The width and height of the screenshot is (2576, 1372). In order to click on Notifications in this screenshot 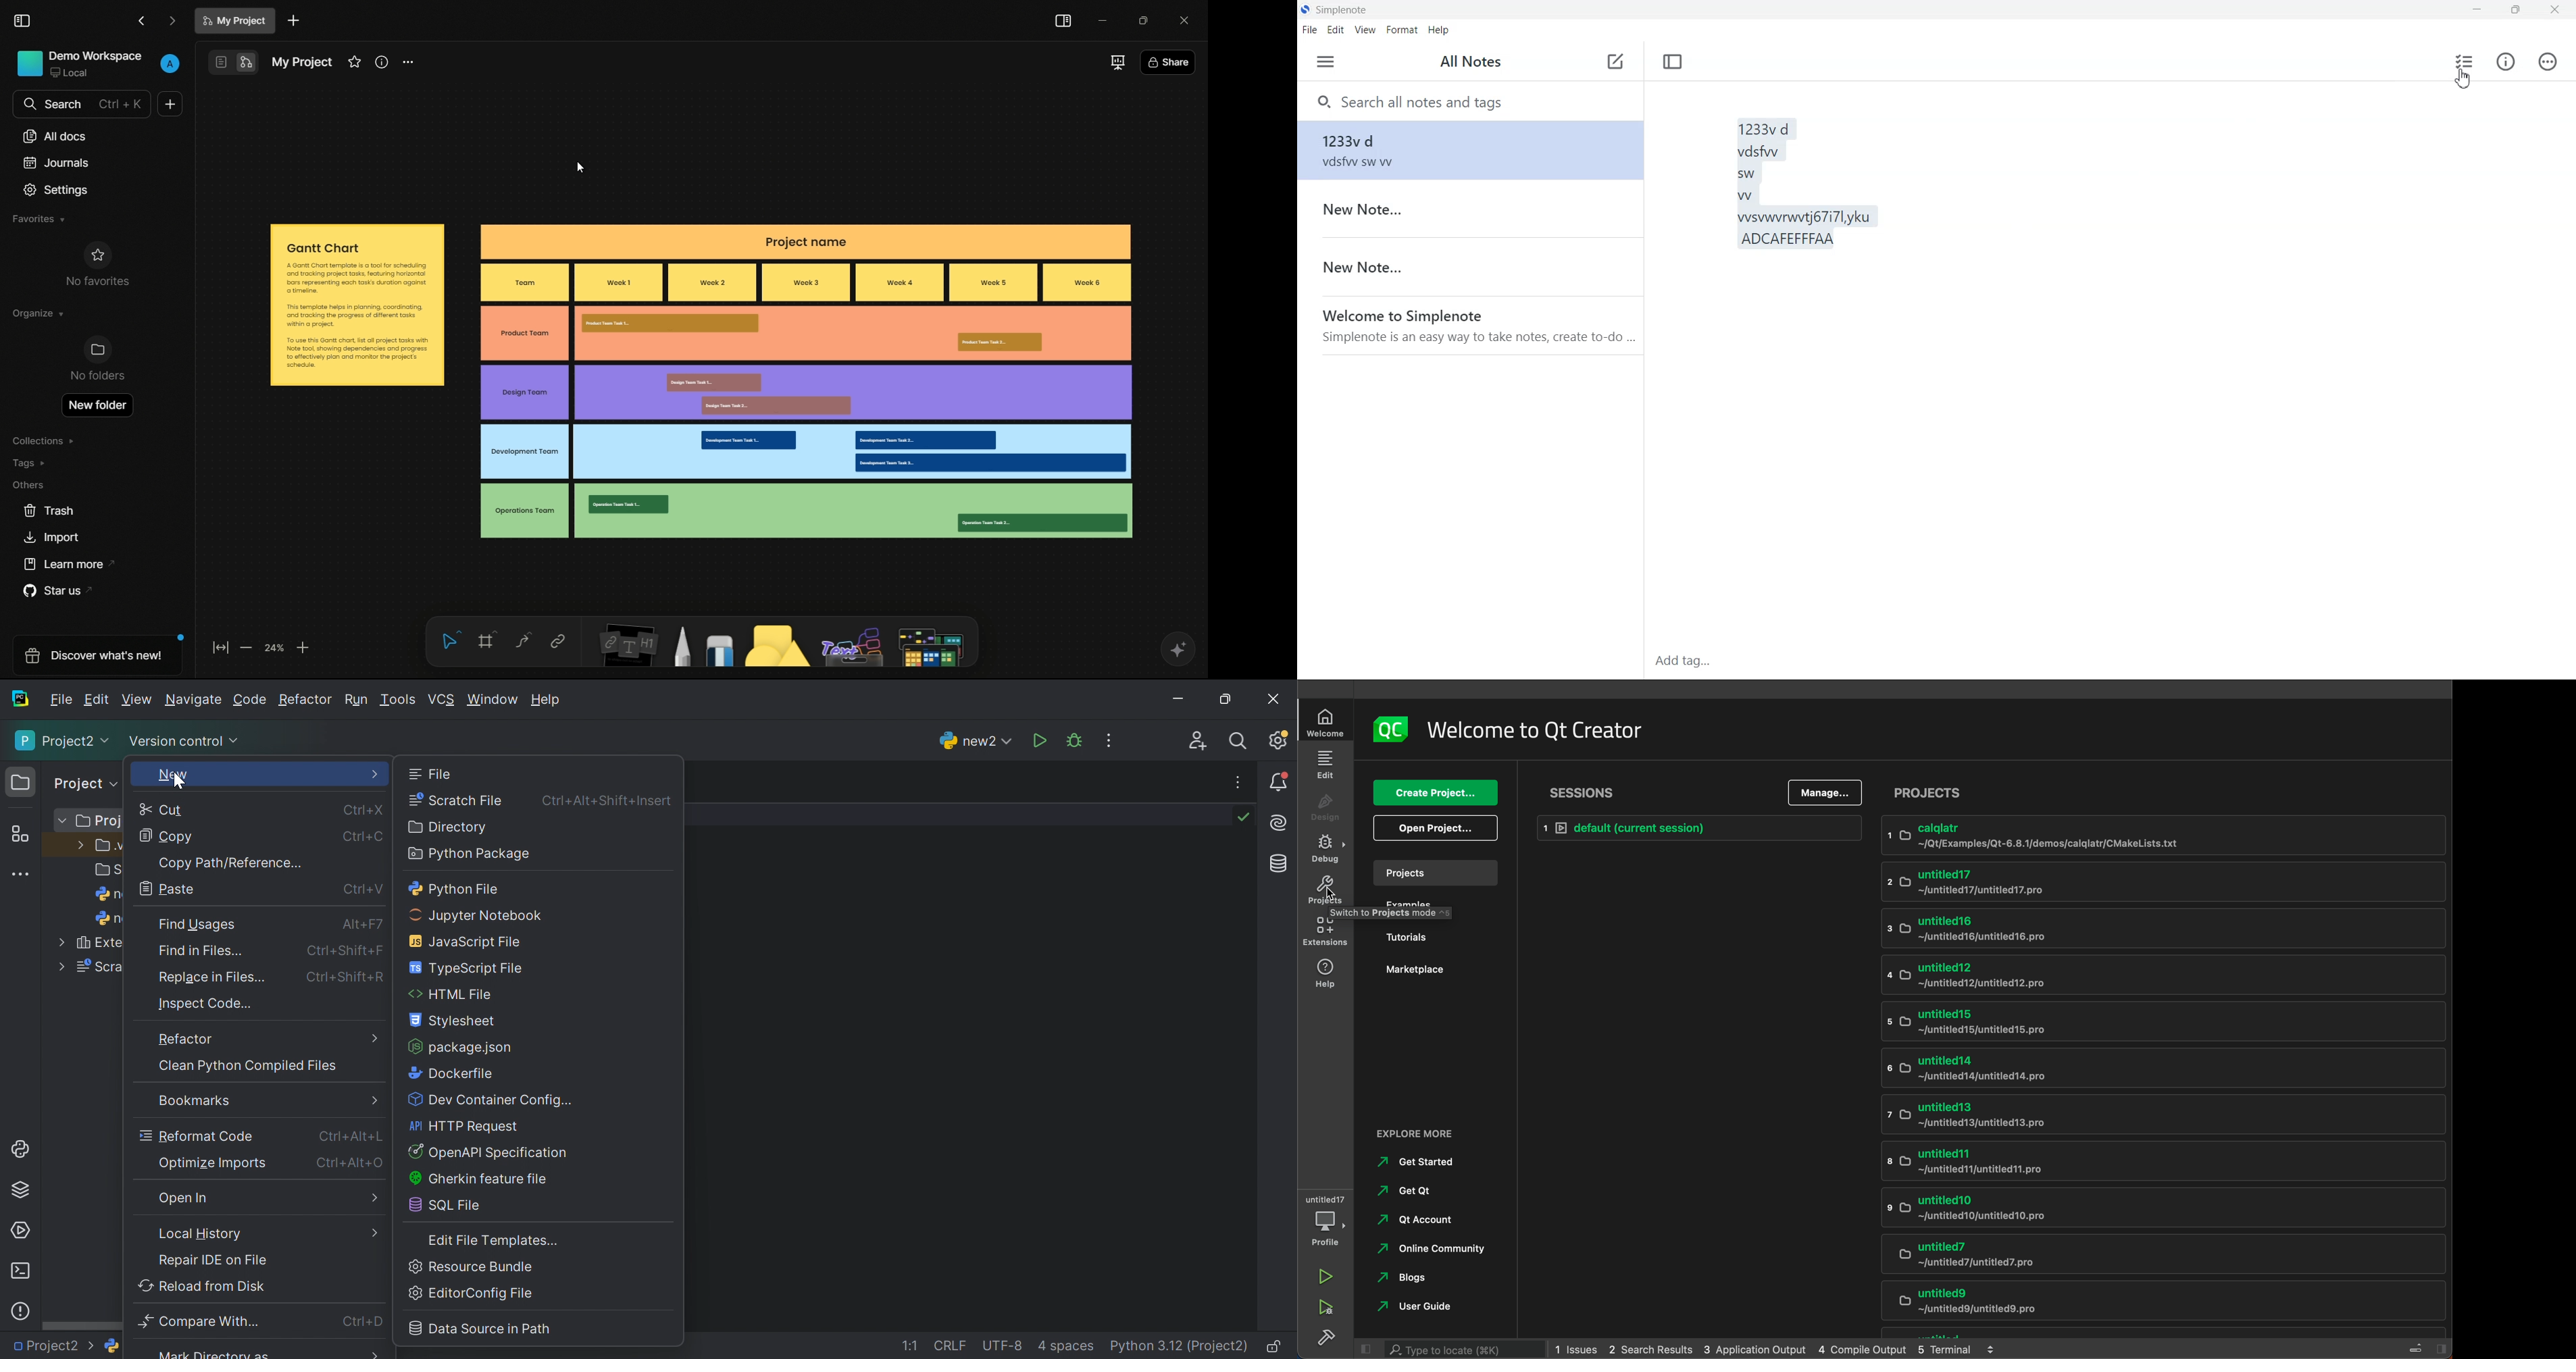, I will do `click(1281, 781)`.